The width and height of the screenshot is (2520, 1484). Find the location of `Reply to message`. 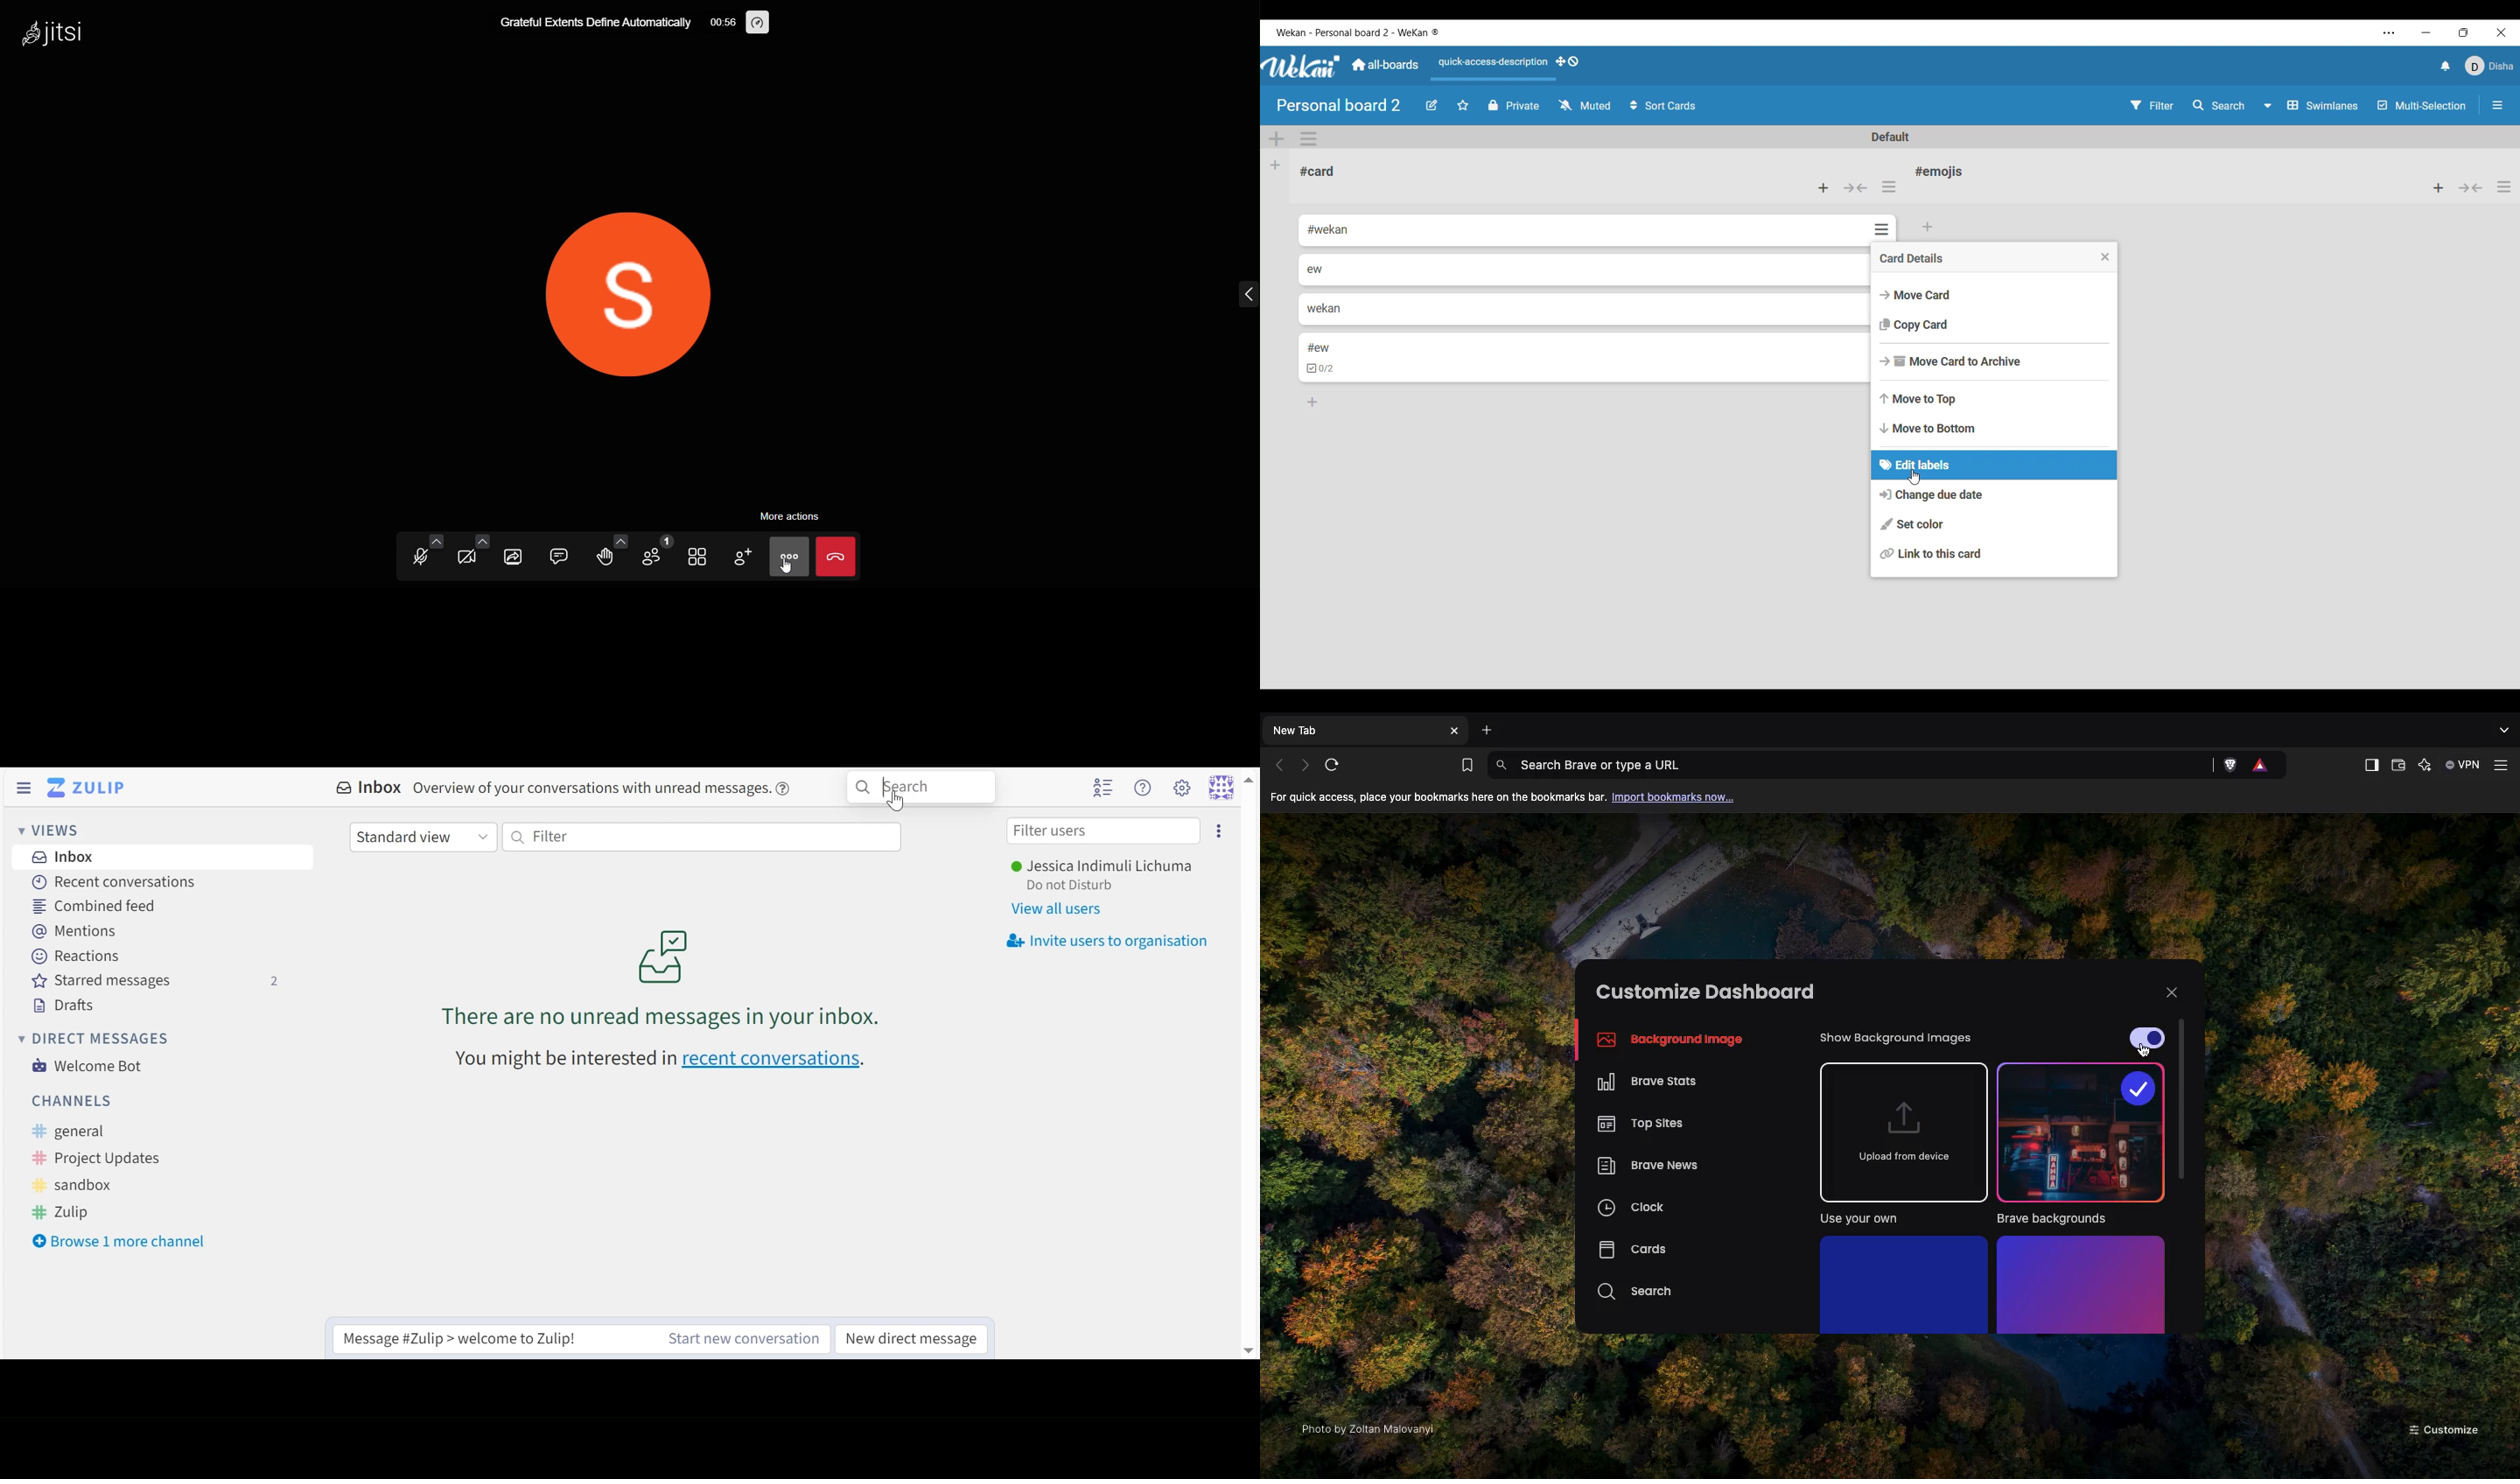

Reply to message is located at coordinates (484, 1338).